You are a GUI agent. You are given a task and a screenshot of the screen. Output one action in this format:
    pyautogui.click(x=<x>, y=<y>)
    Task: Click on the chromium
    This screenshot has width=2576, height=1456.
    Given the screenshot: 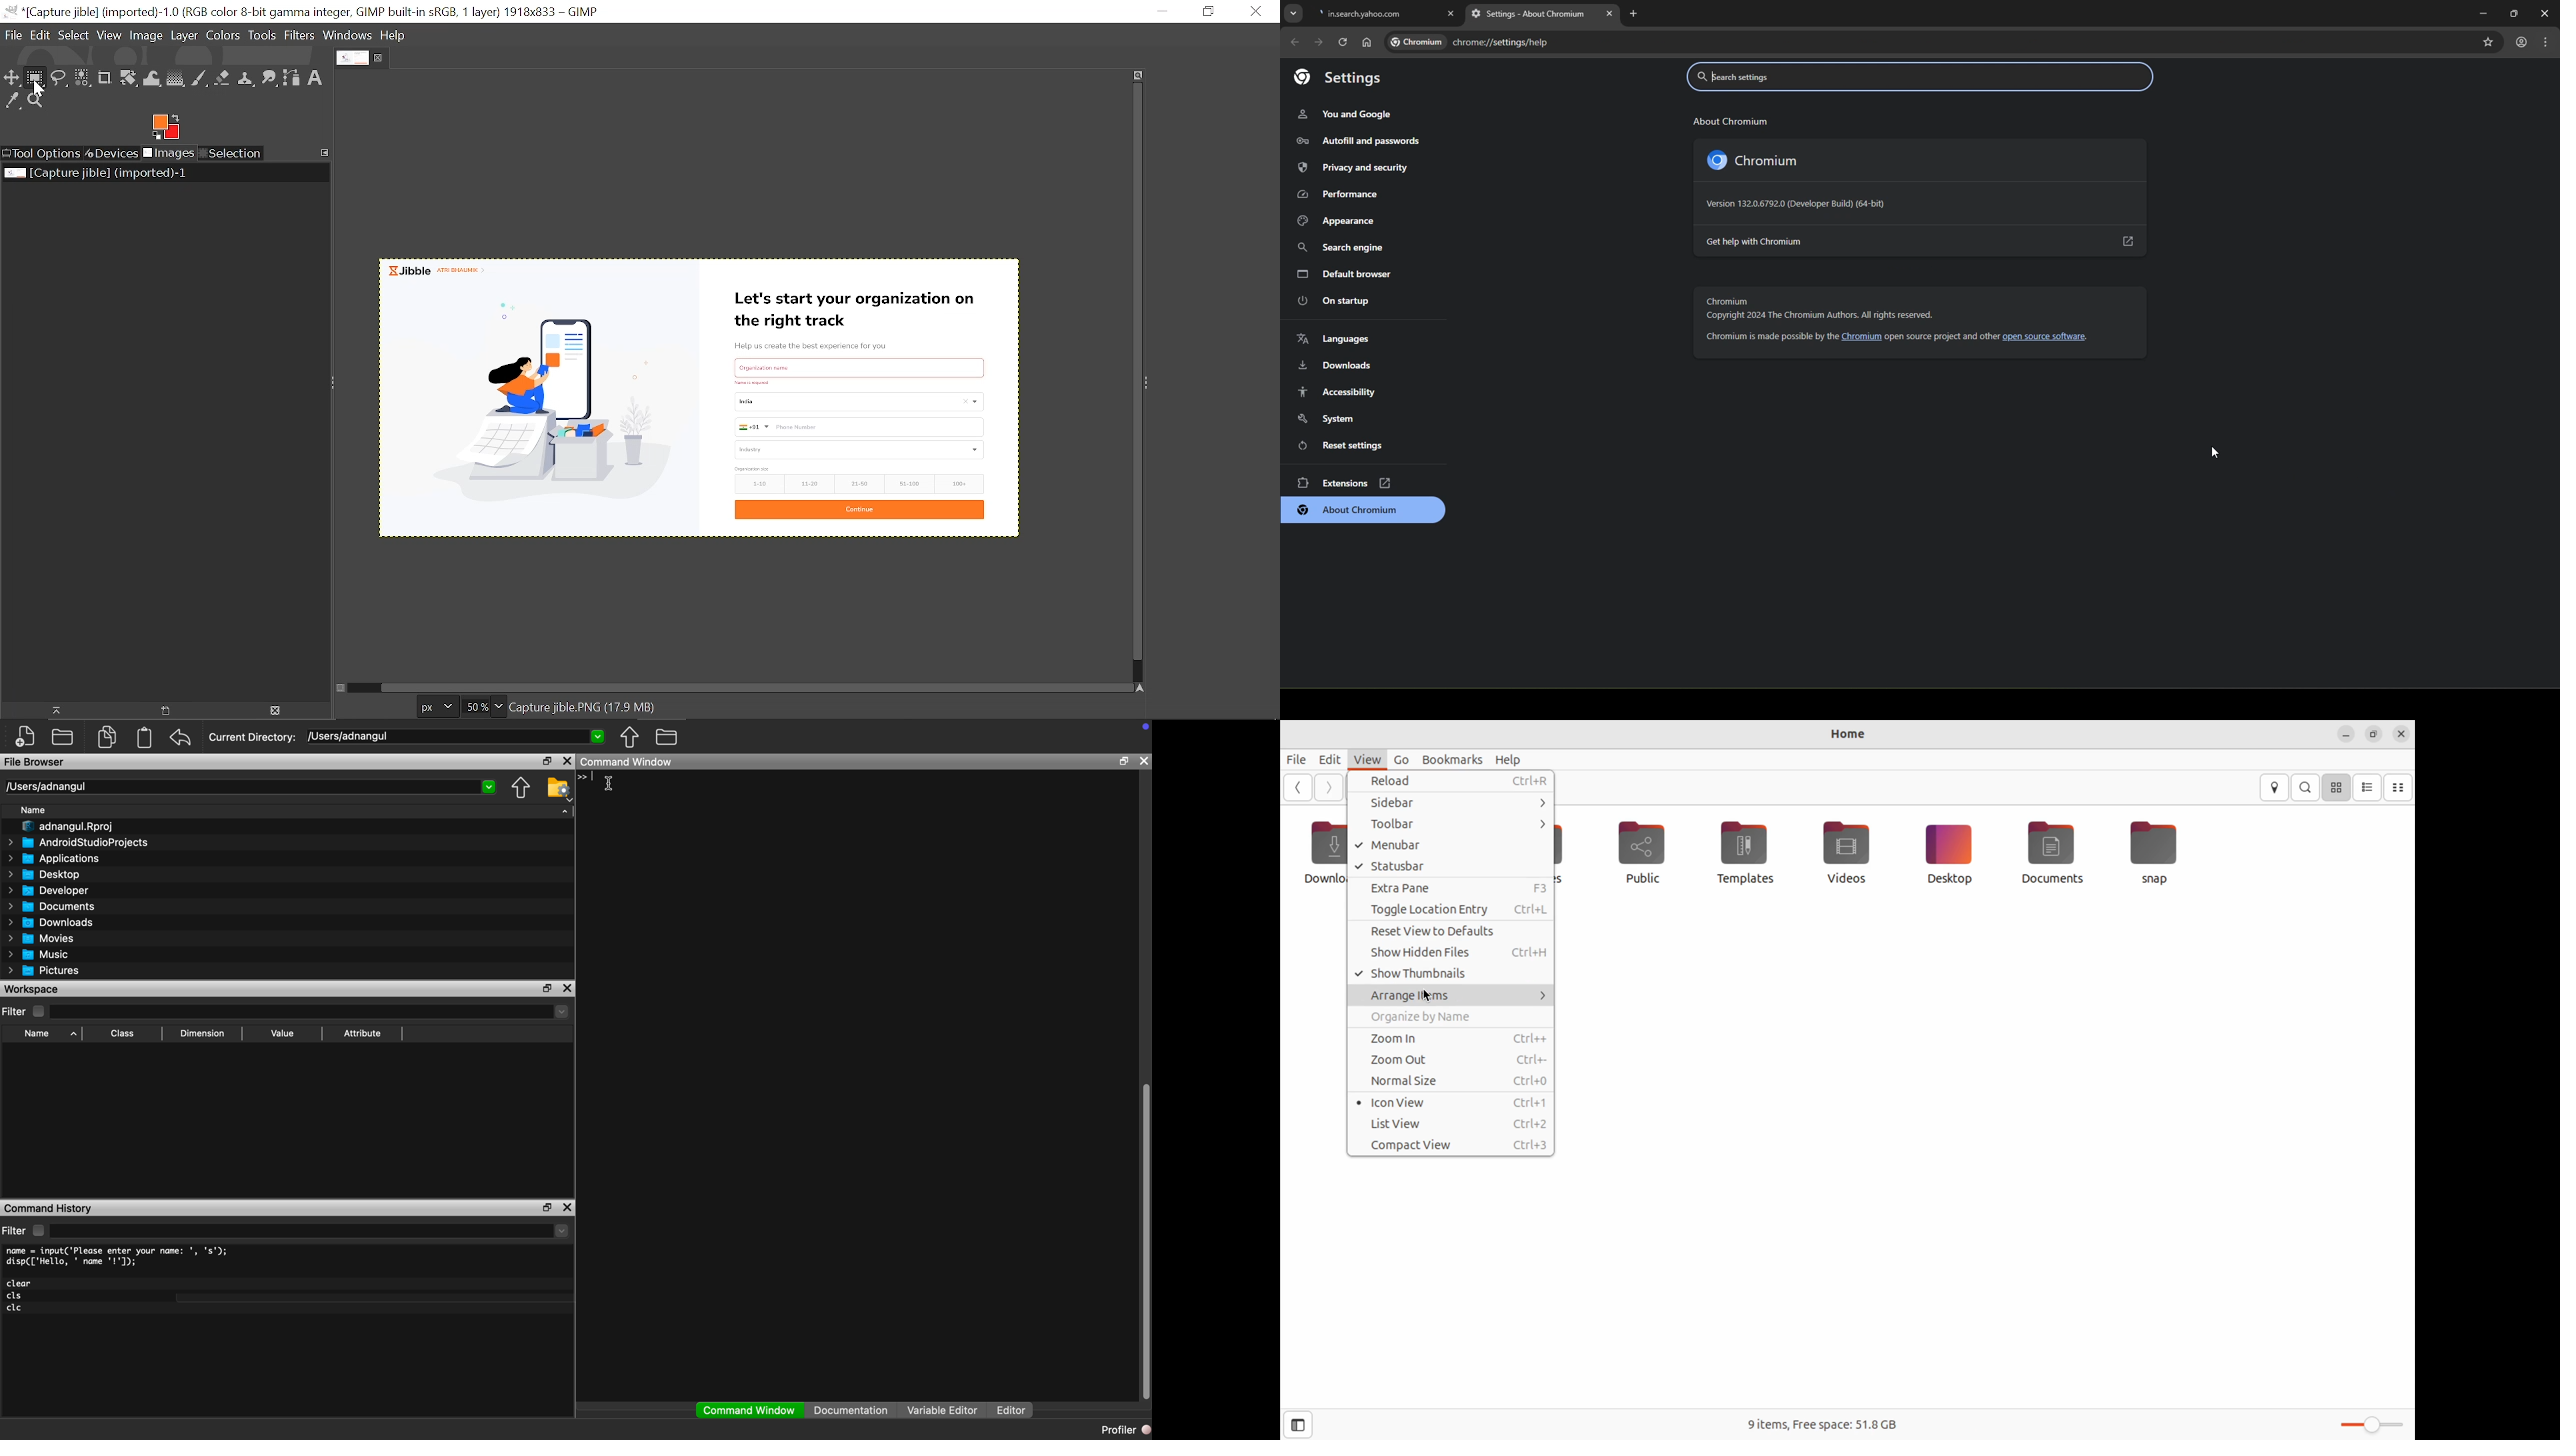 What is the action you would take?
    pyautogui.click(x=1773, y=161)
    